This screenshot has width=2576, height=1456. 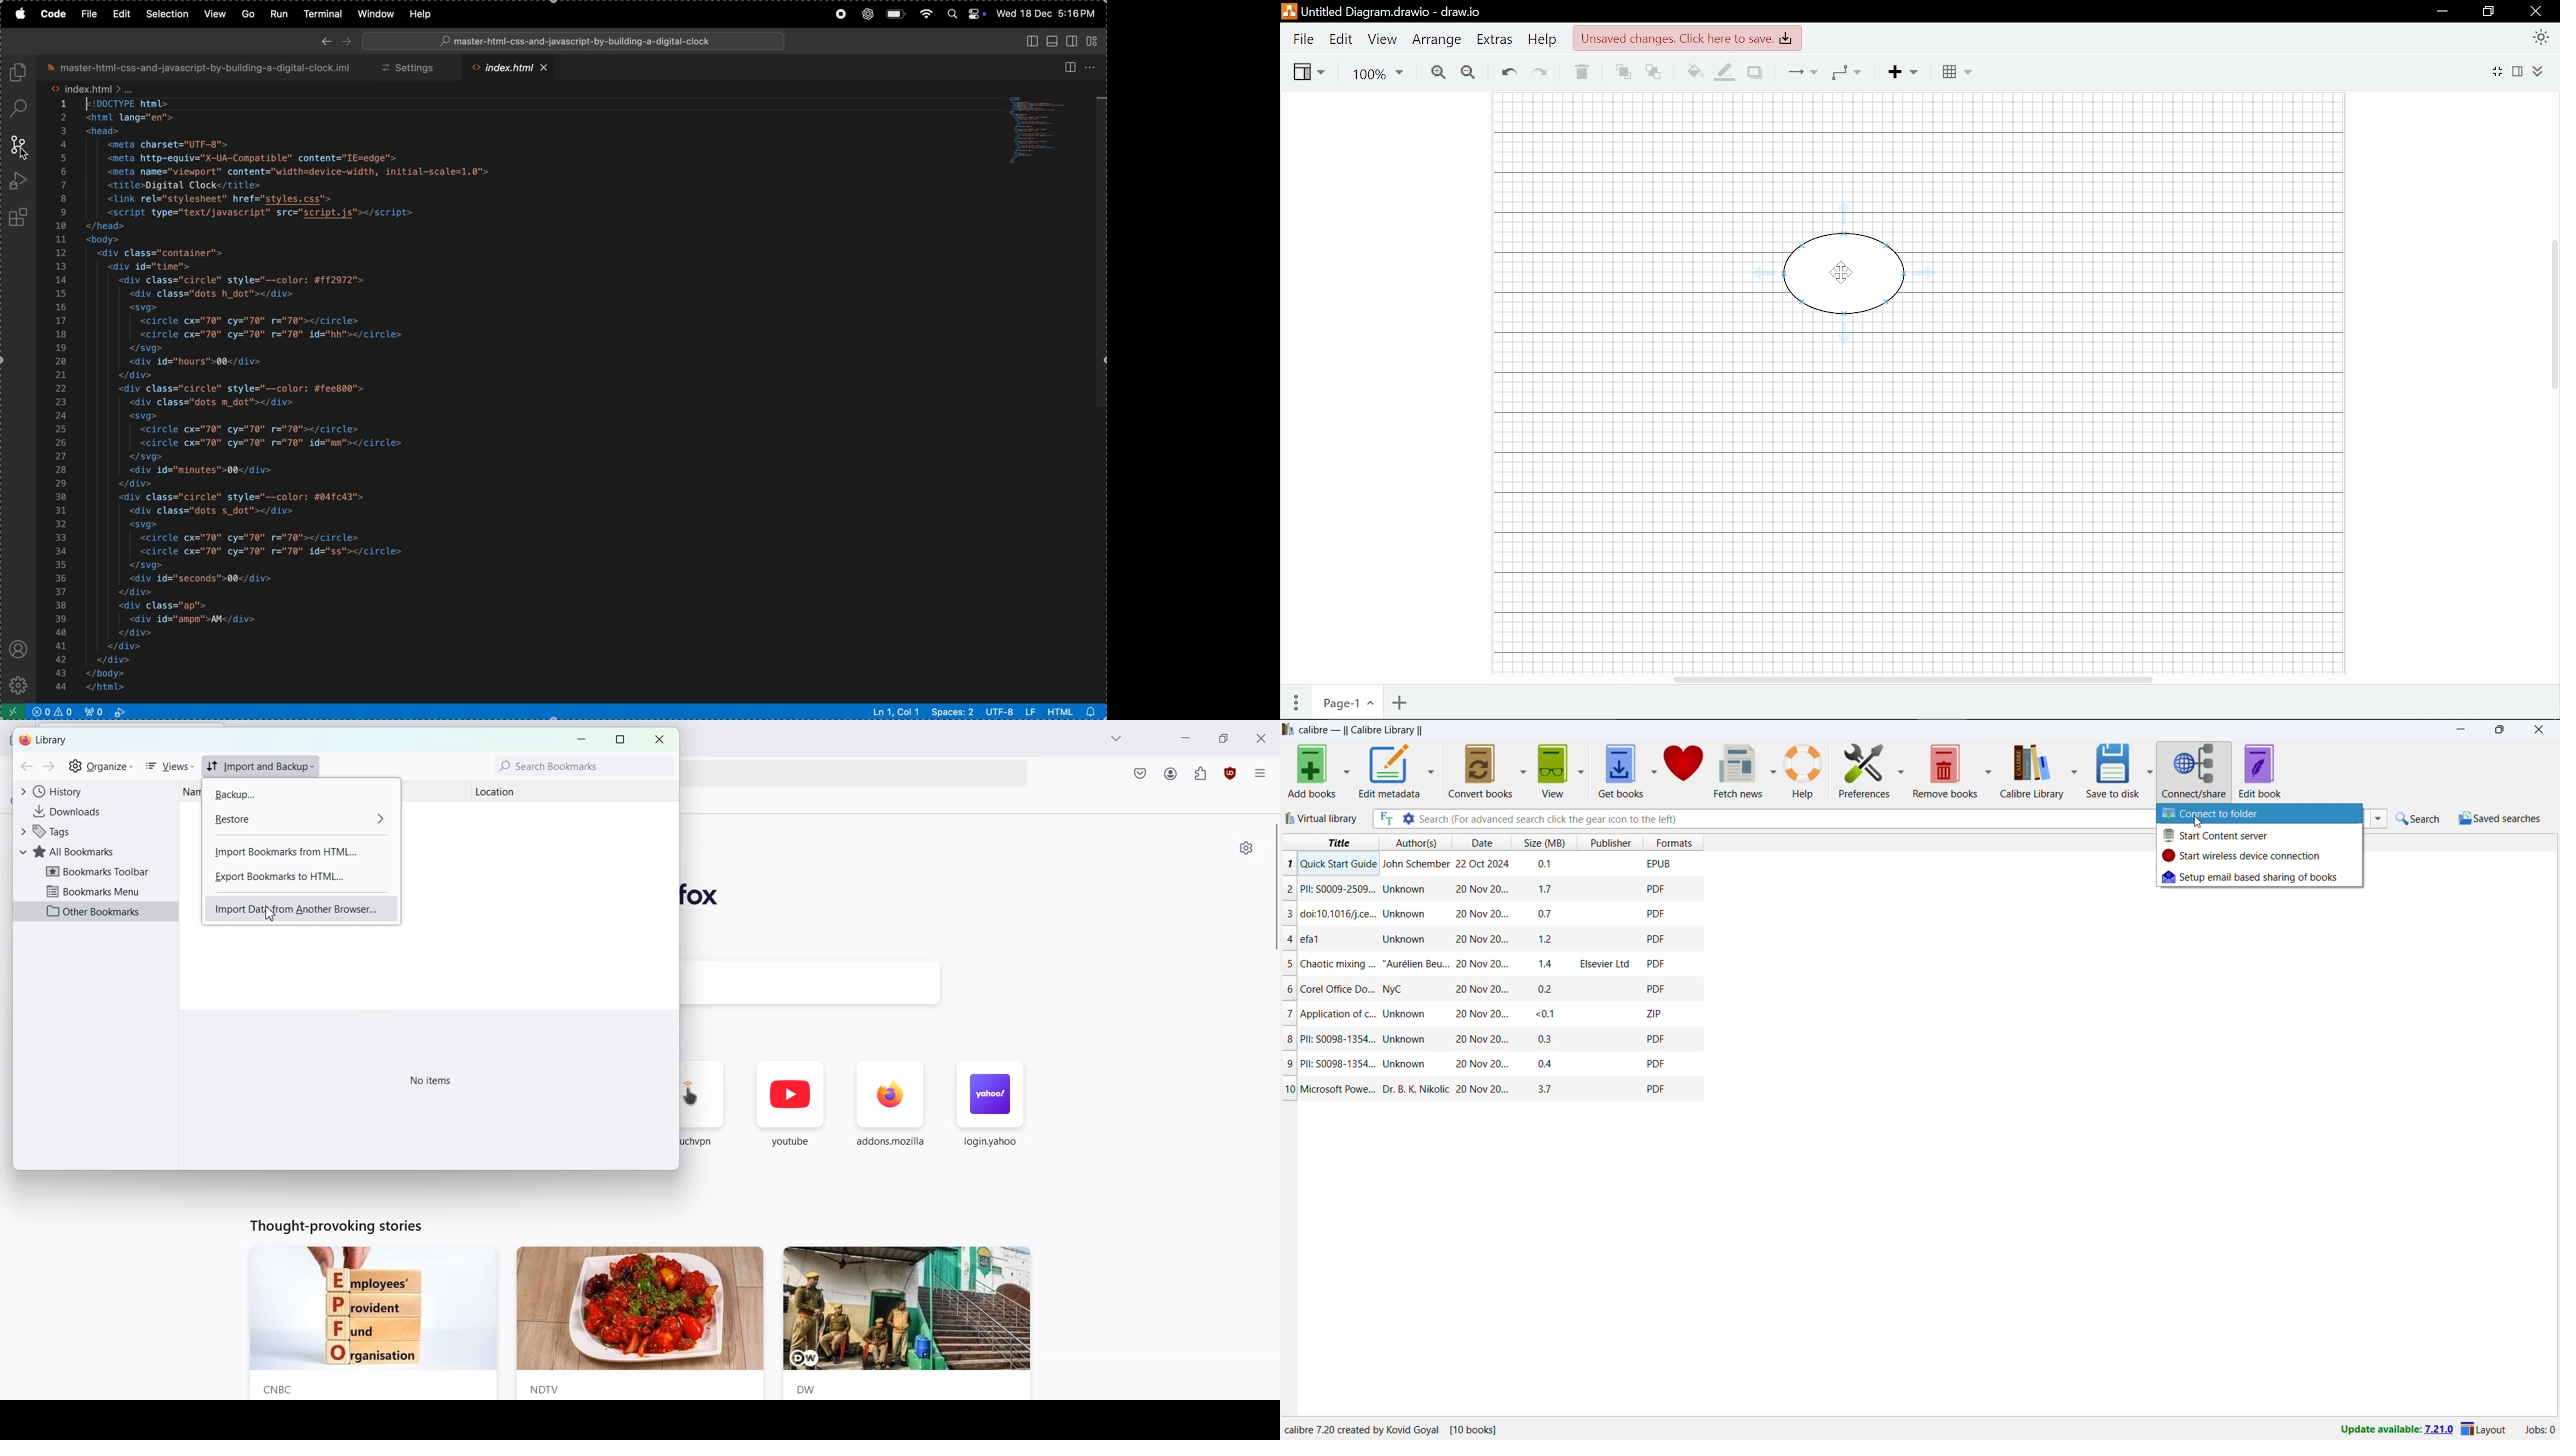 I want to click on one book entry, so click(x=1489, y=1041).